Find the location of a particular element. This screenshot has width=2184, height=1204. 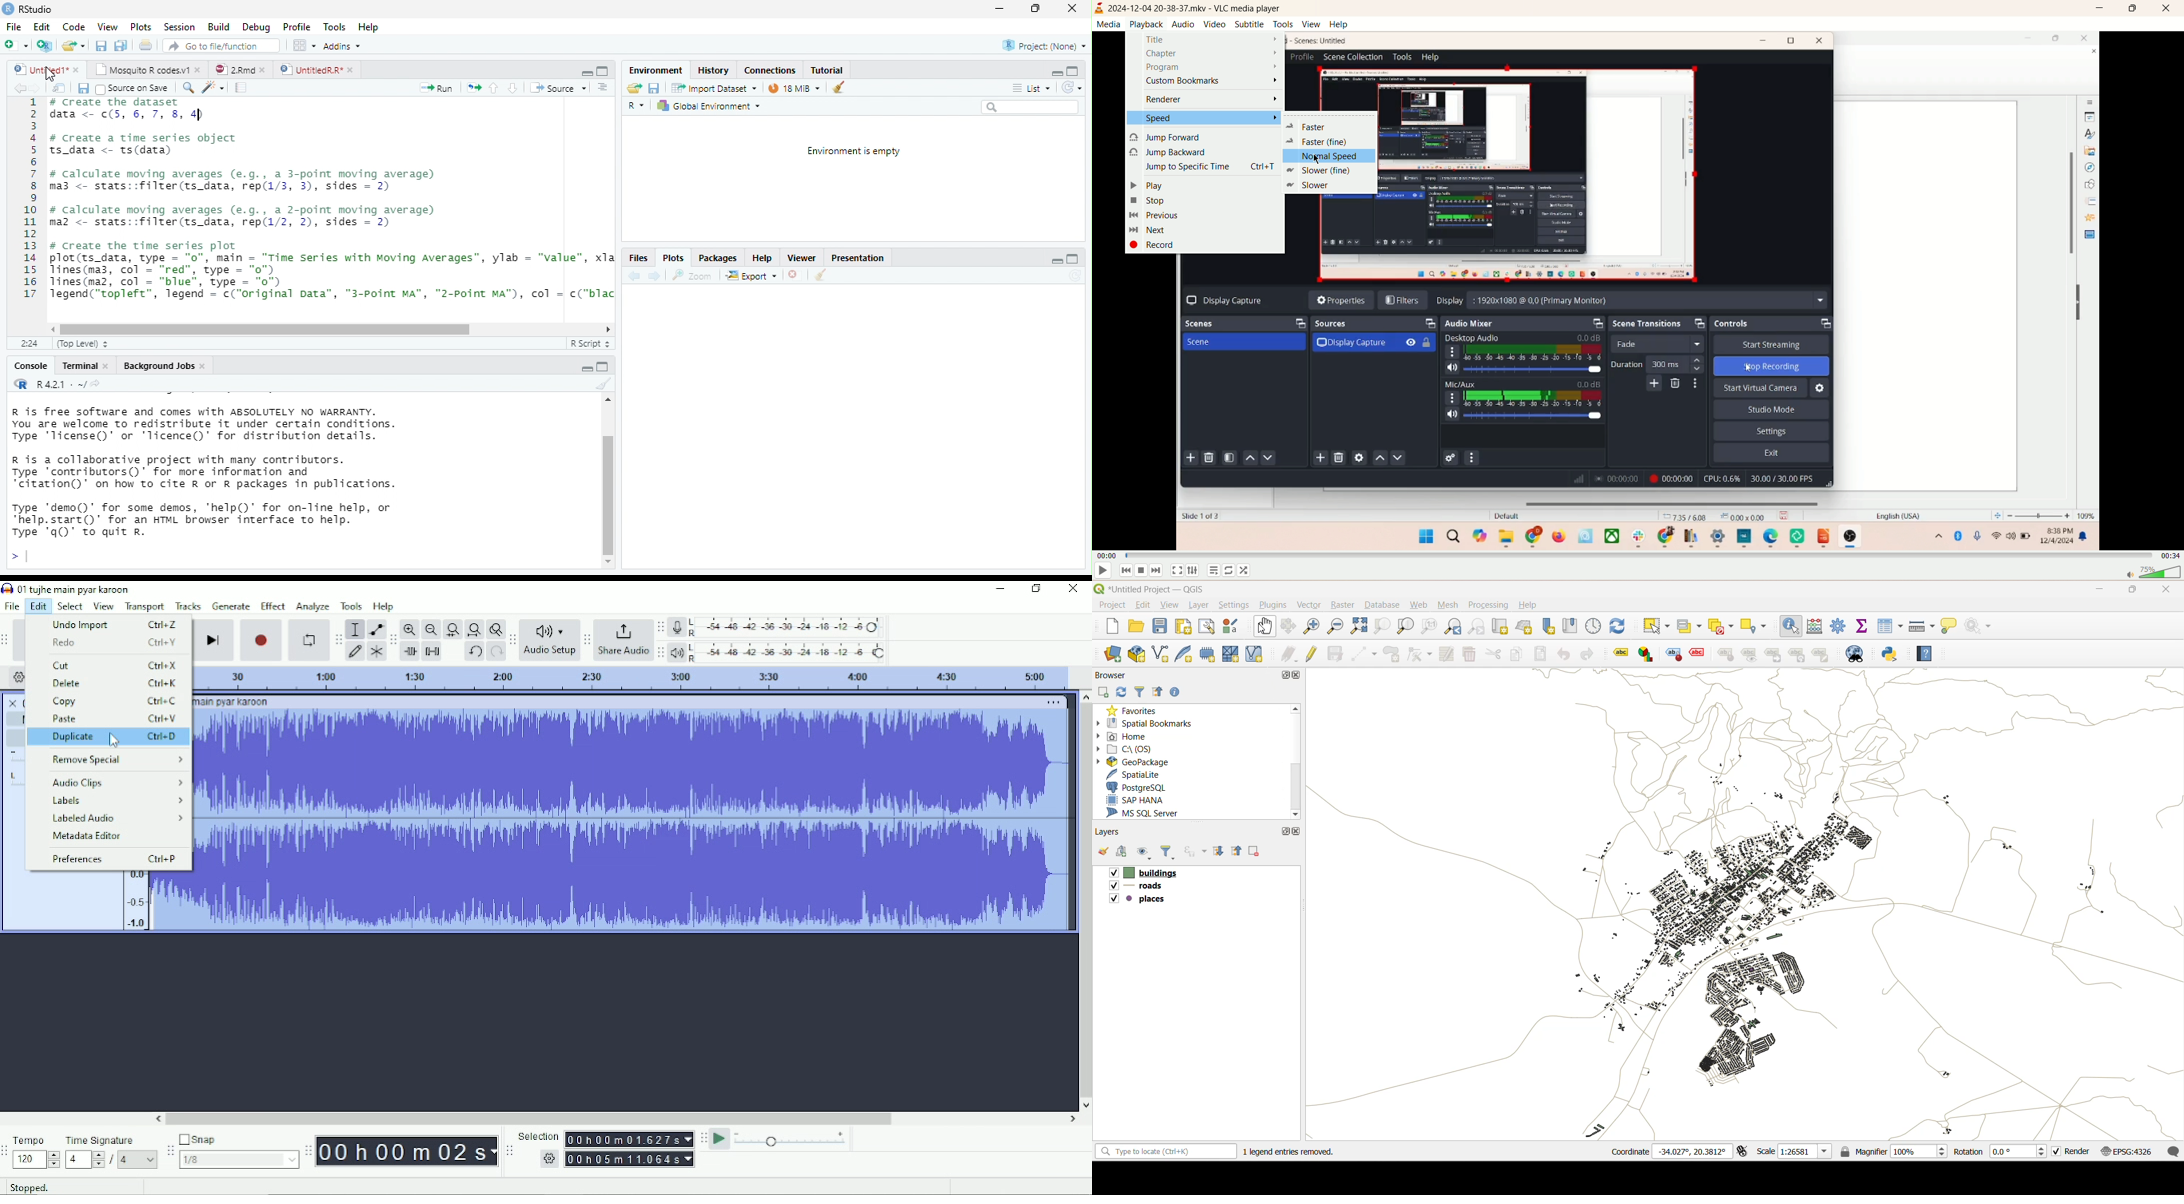

Note label is located at coordinates (1823, 654).